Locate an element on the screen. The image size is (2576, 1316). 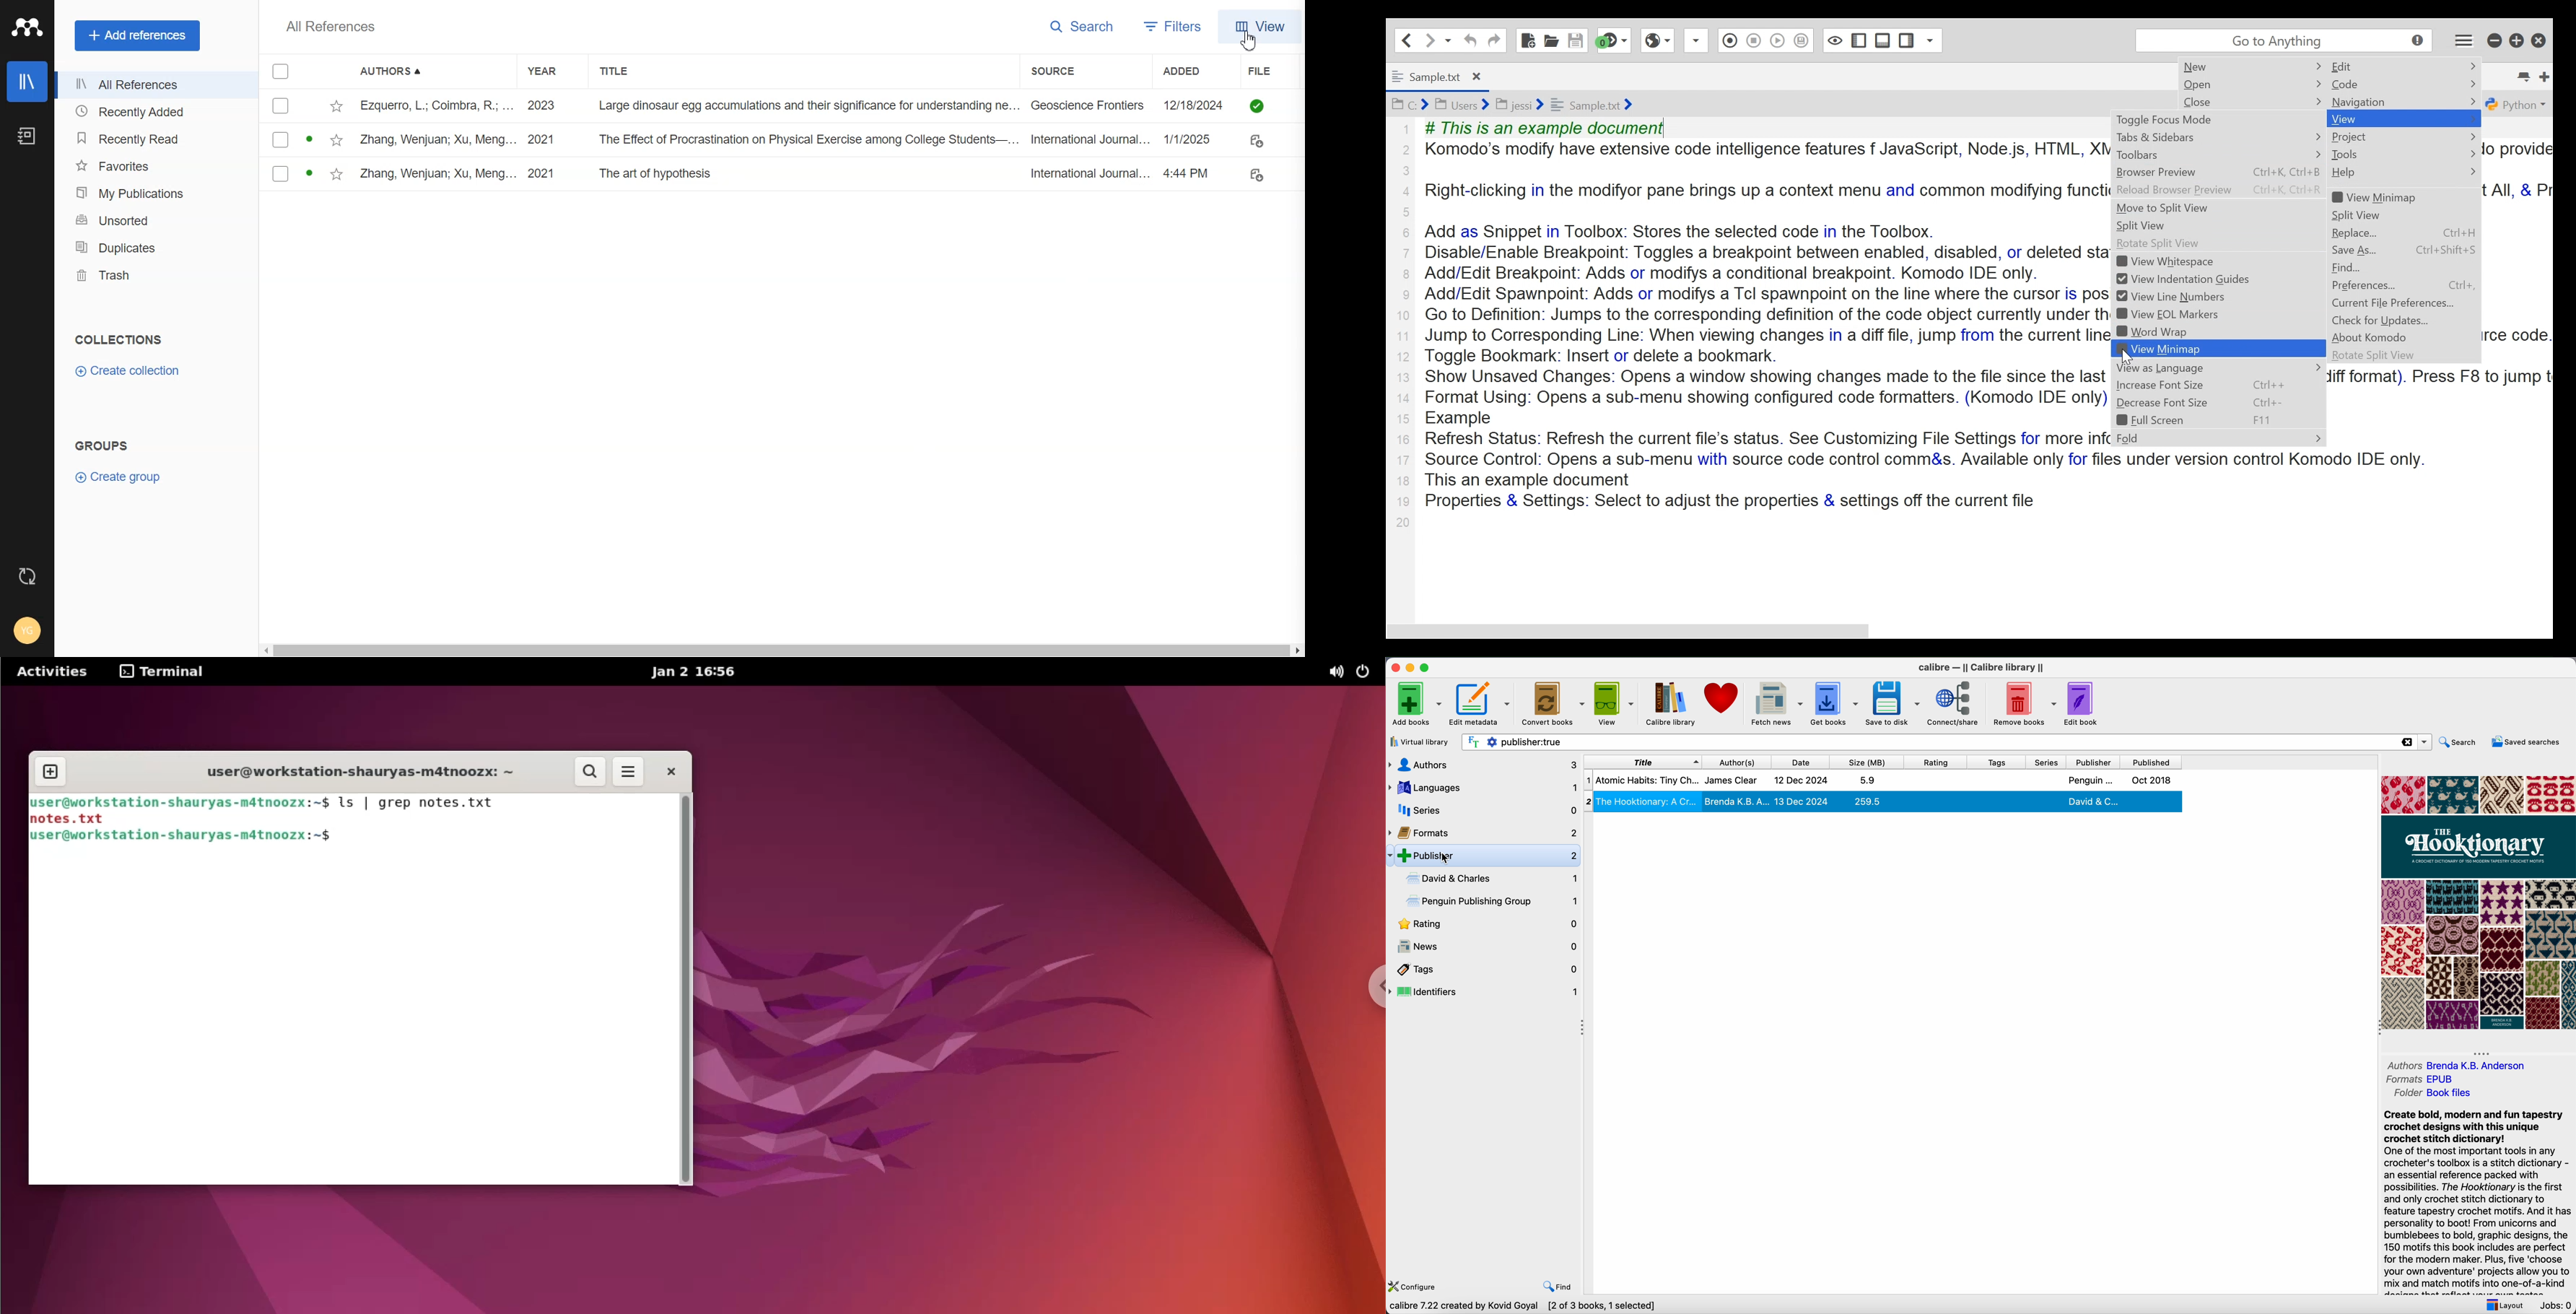
Account is located at coordinates (28, 630).